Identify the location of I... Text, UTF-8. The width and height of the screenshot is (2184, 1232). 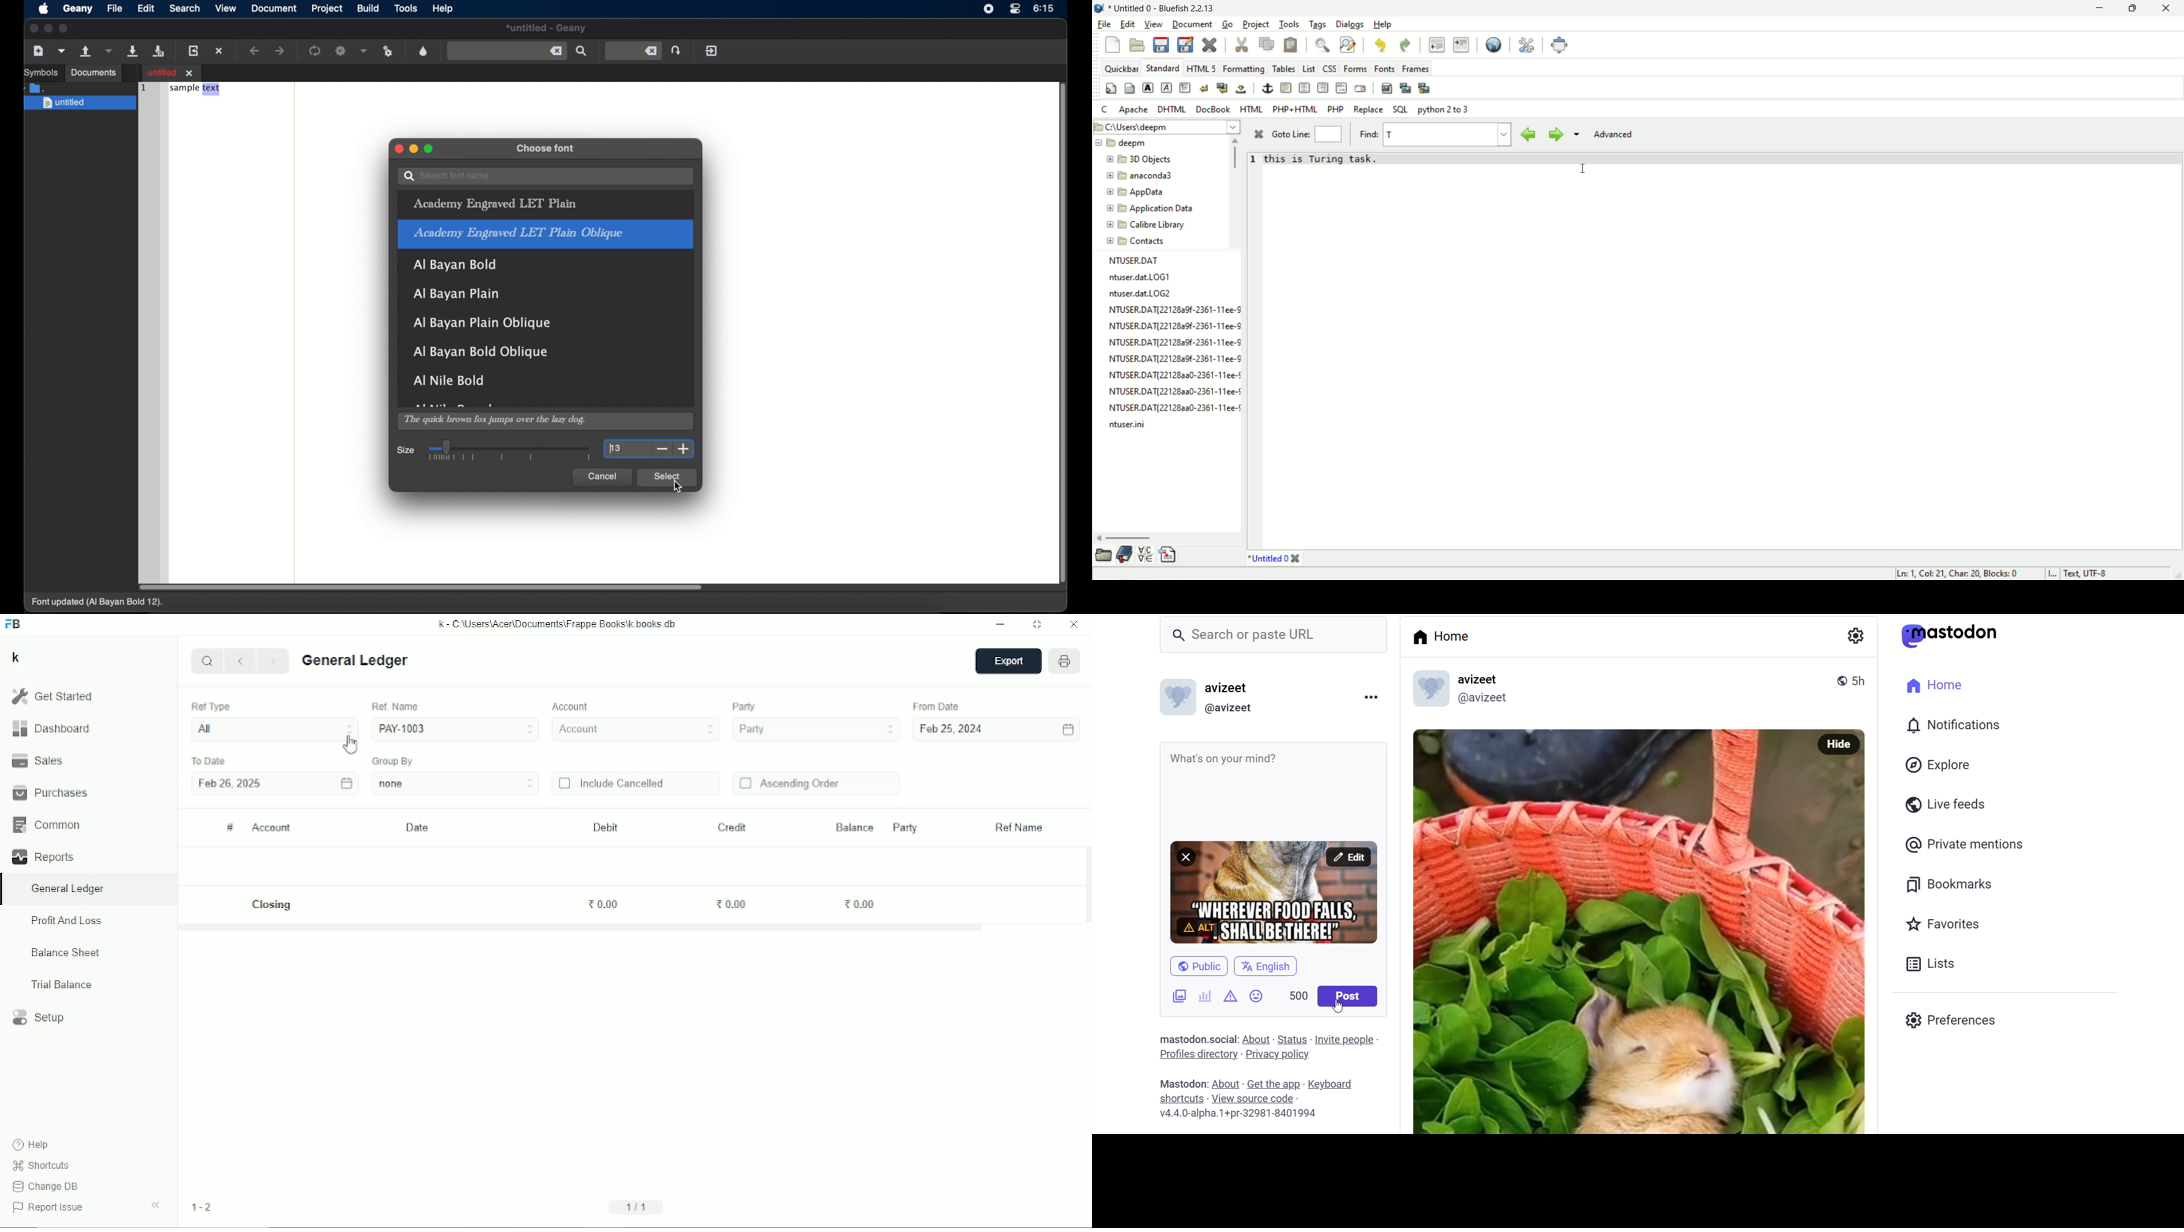
(2078, 572).